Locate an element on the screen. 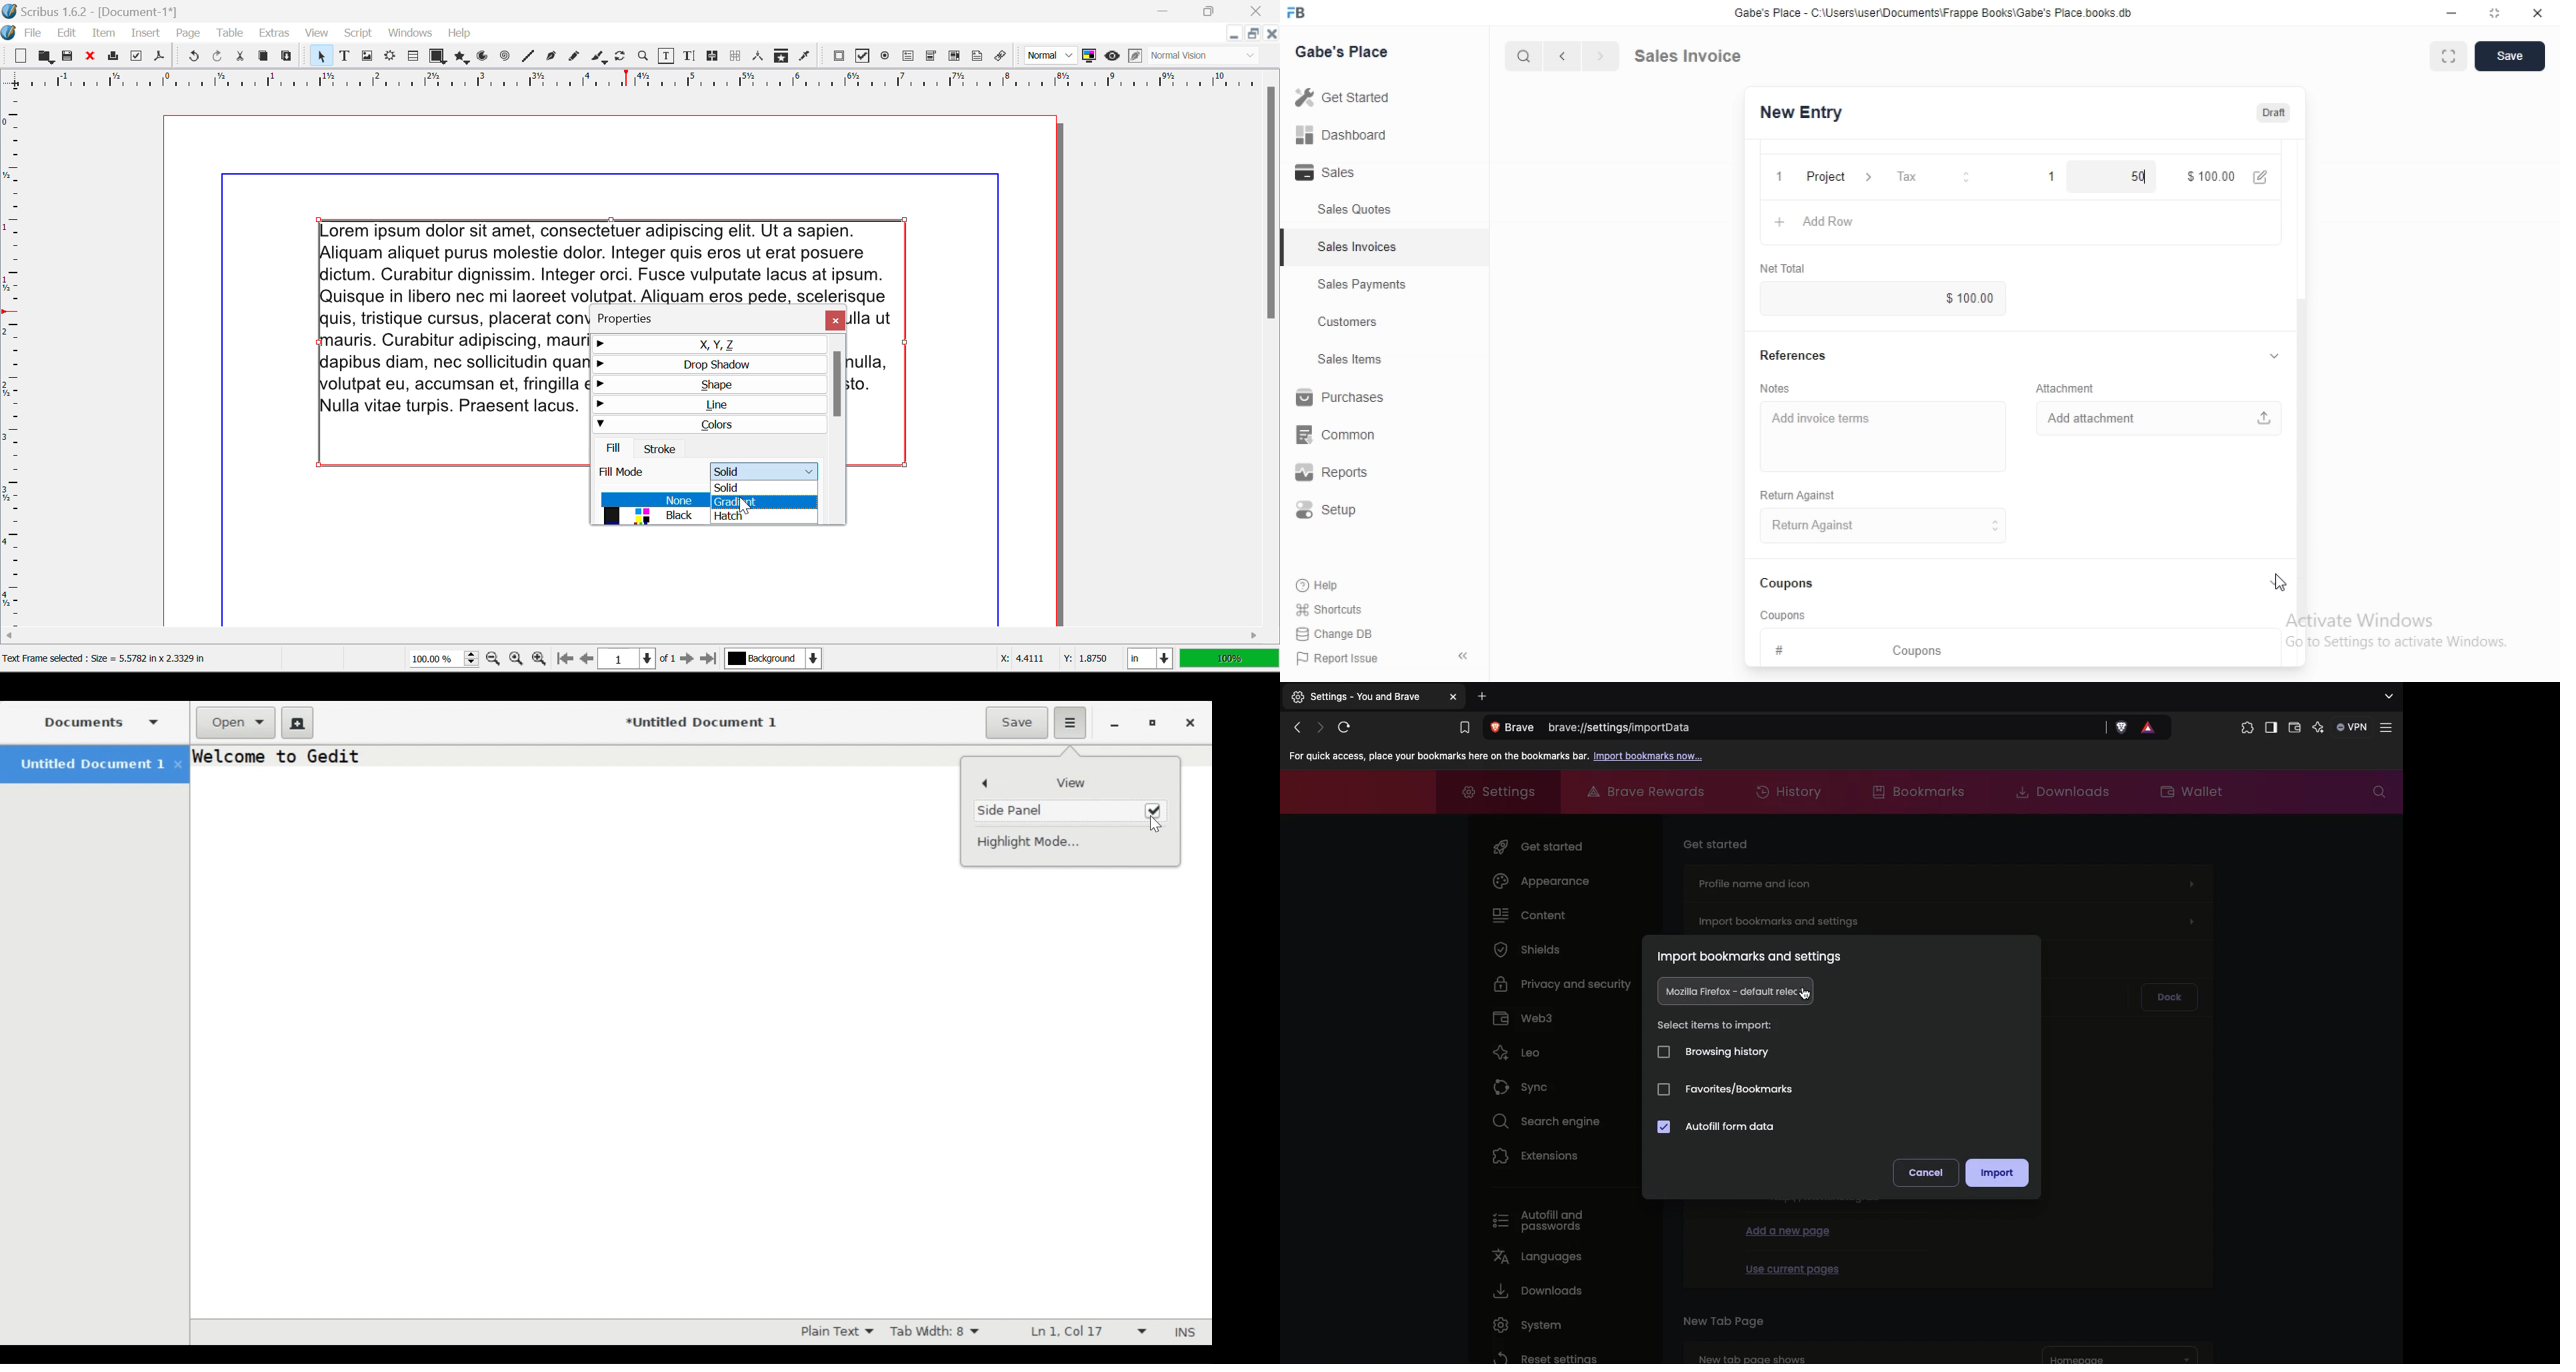 The height and width of the screenshot is (1372, 2576). cursor is located at coordinates (2280, 583).